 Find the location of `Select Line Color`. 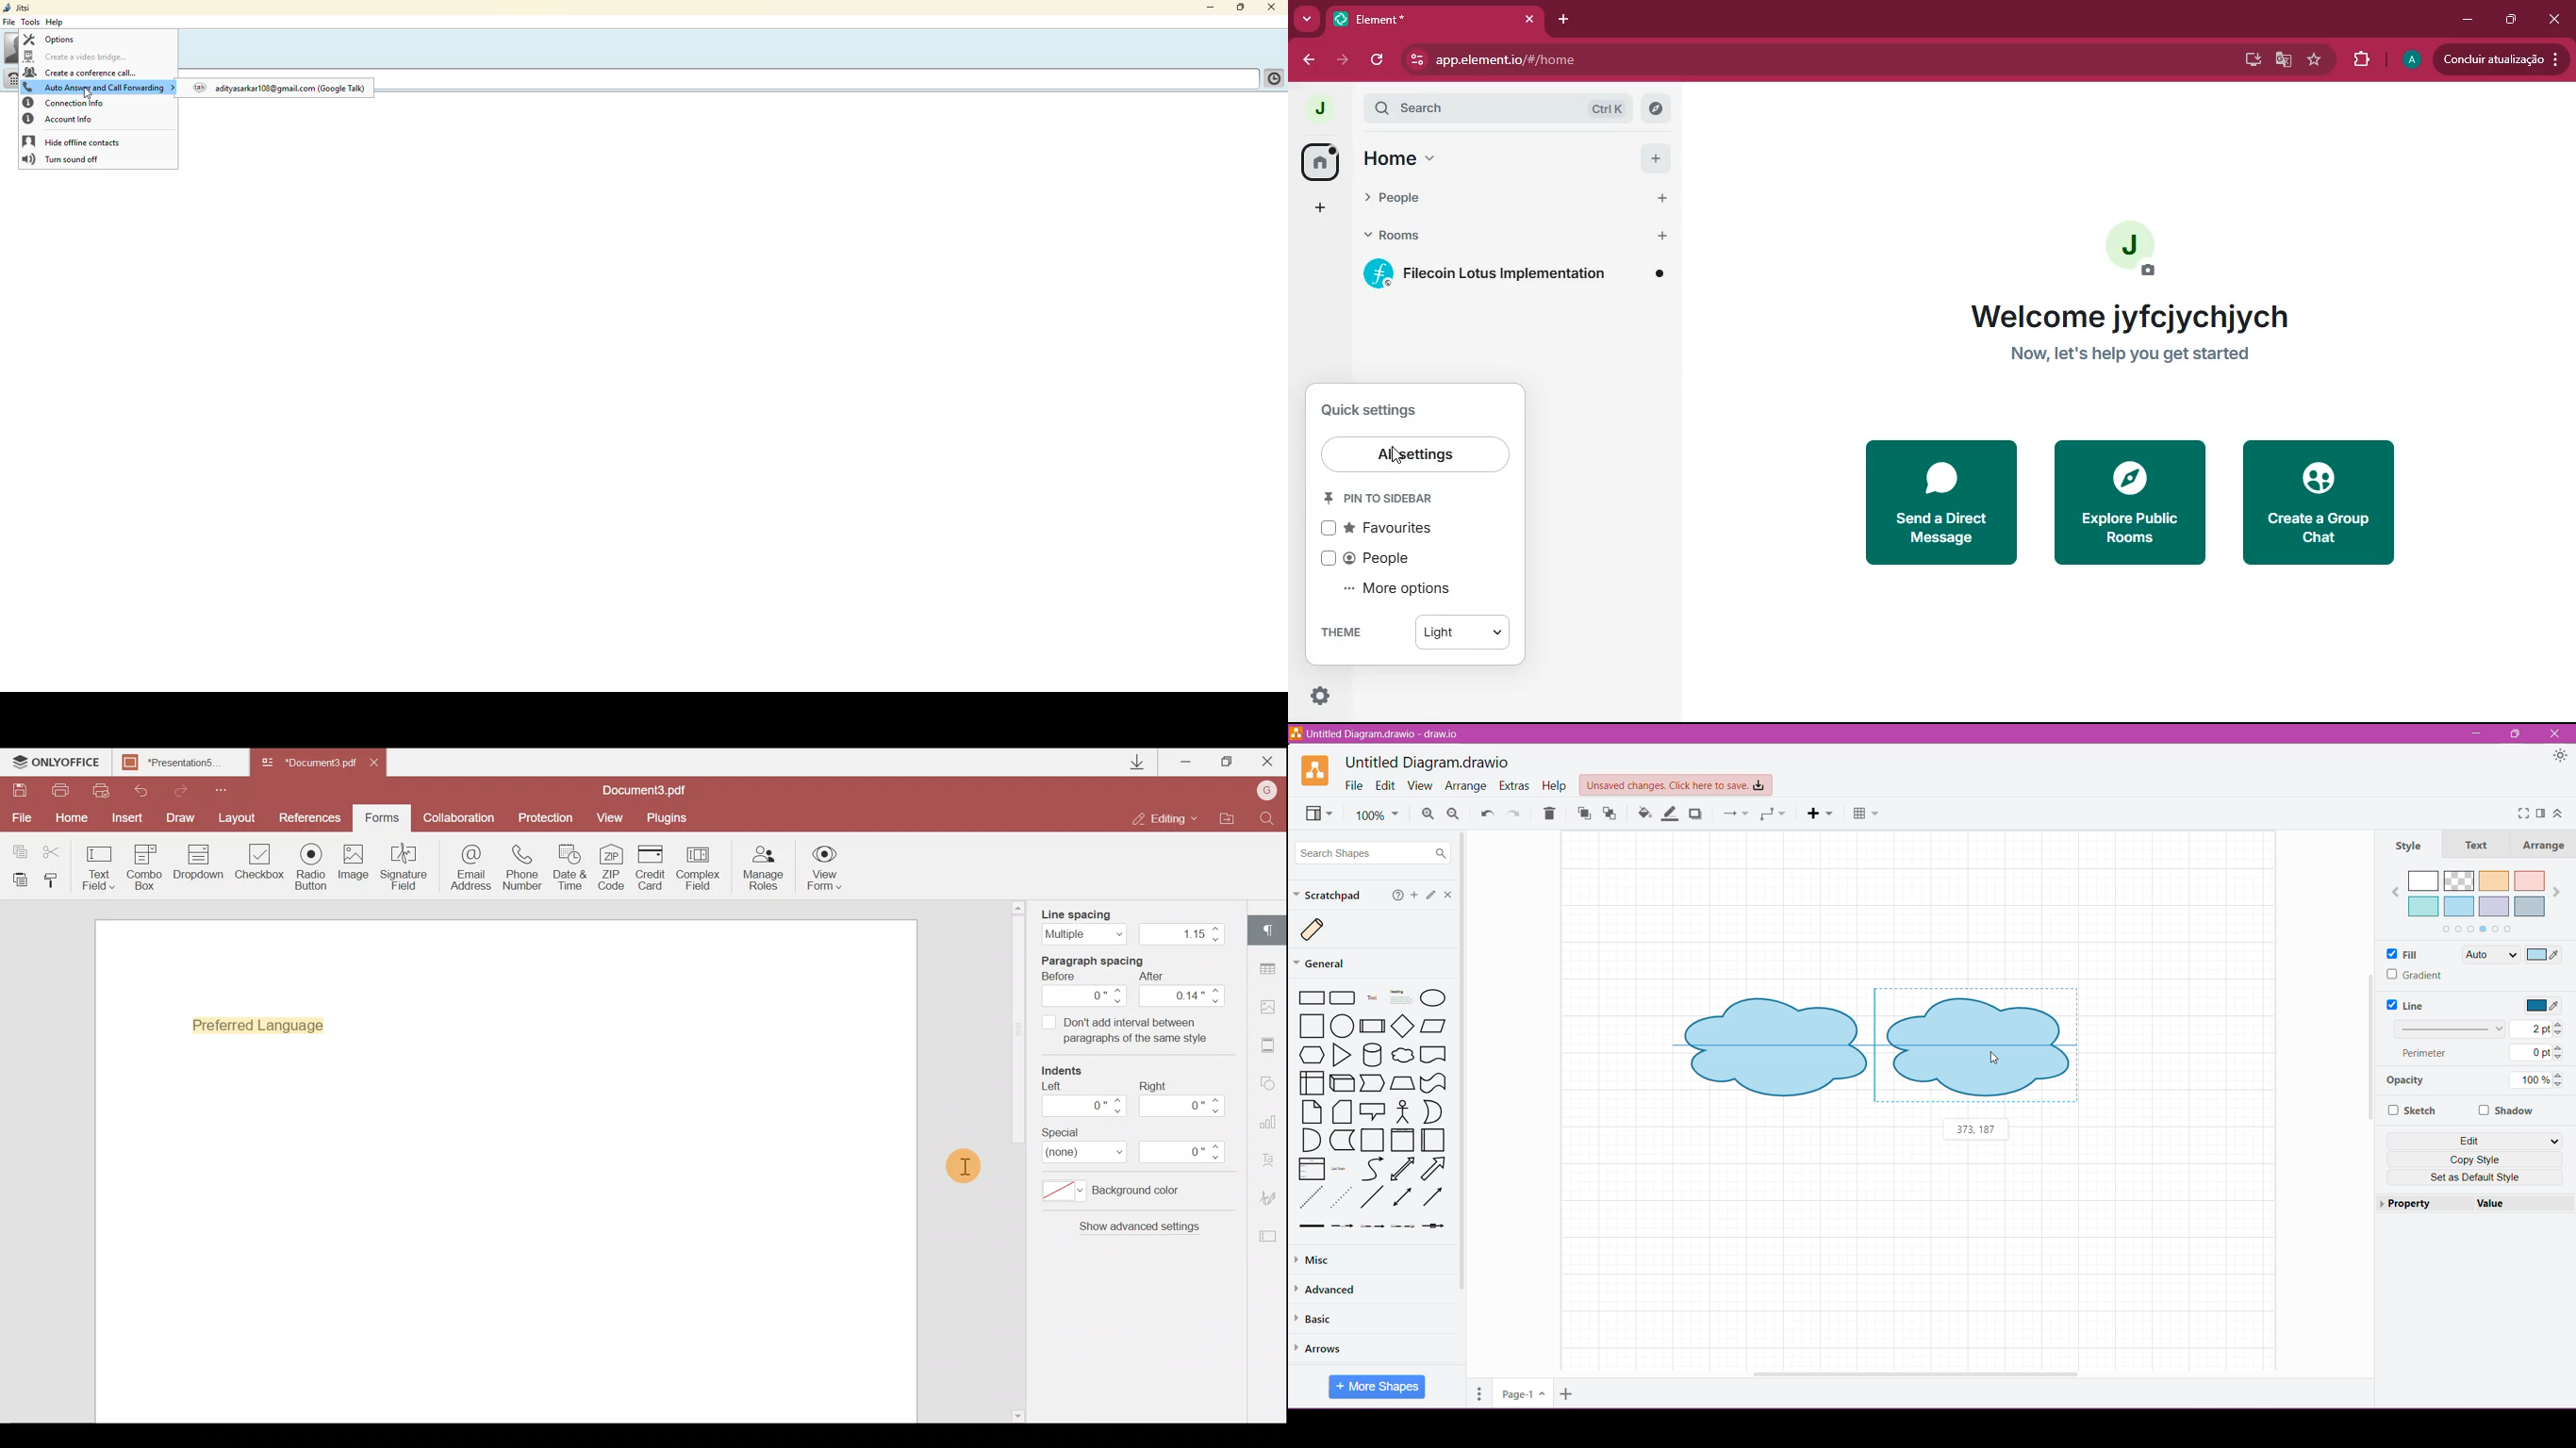

Select Line Color is located at coordinates (2544, 1006).